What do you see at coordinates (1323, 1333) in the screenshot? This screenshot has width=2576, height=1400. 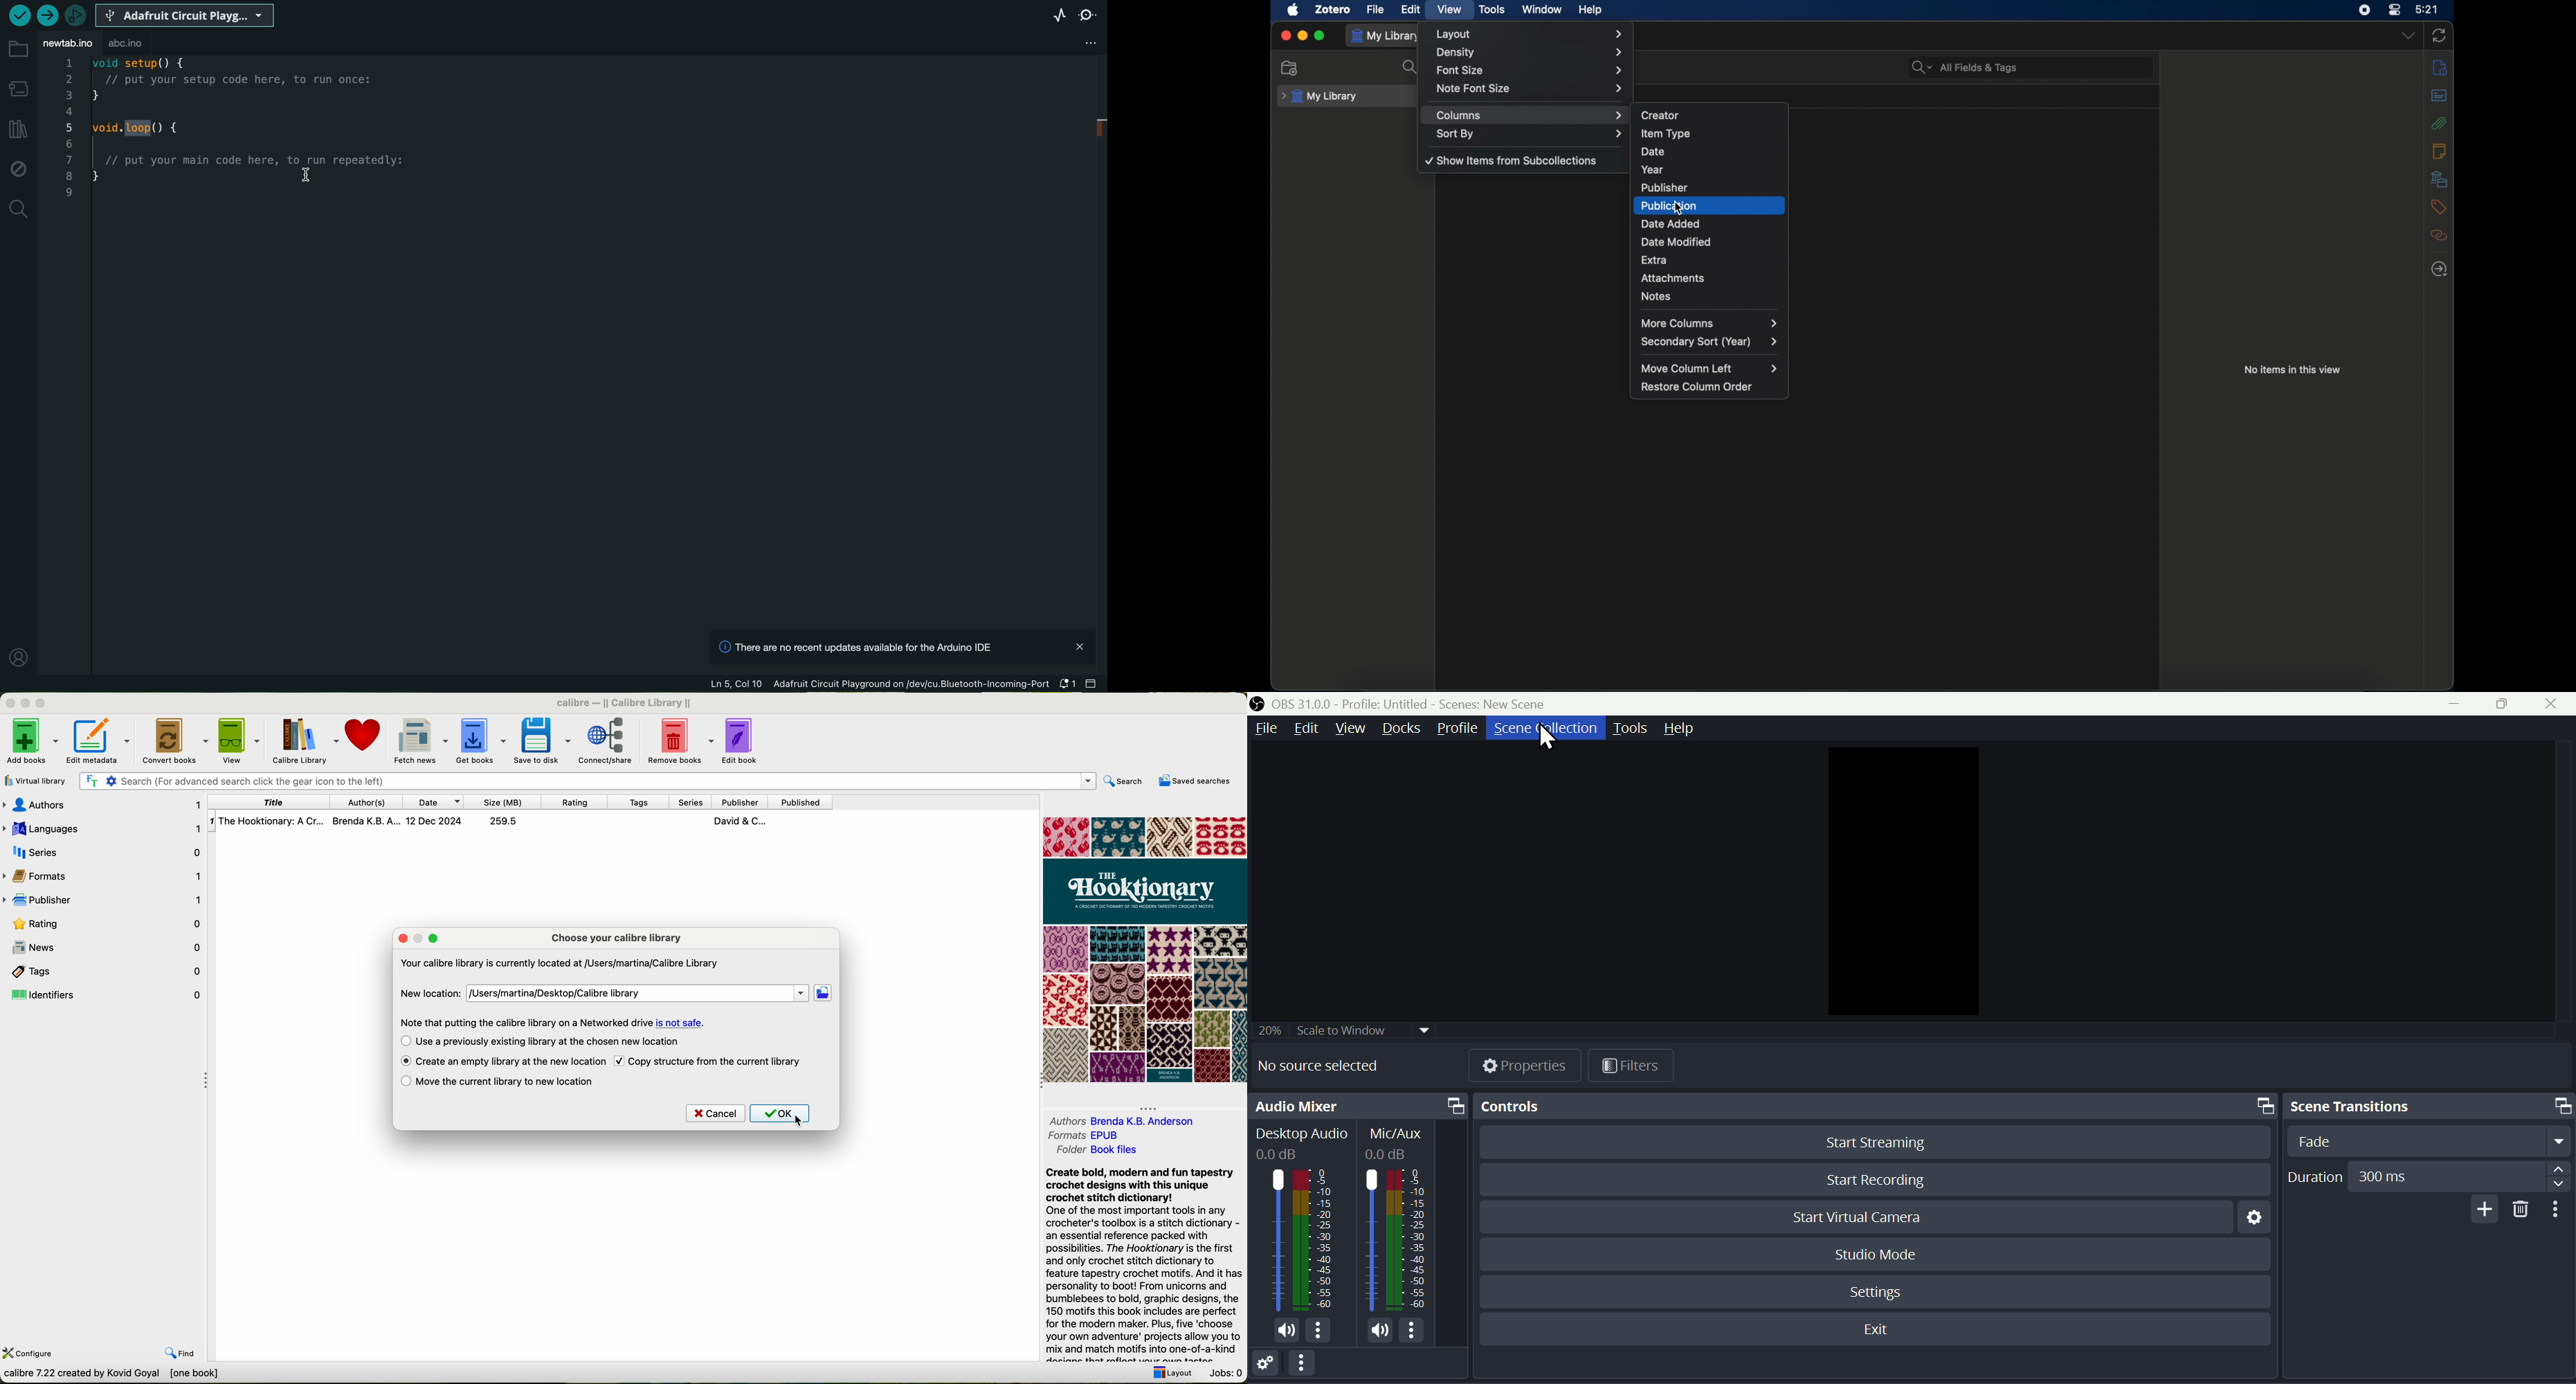 I see `more options` at bounding box center [1323, 1333].